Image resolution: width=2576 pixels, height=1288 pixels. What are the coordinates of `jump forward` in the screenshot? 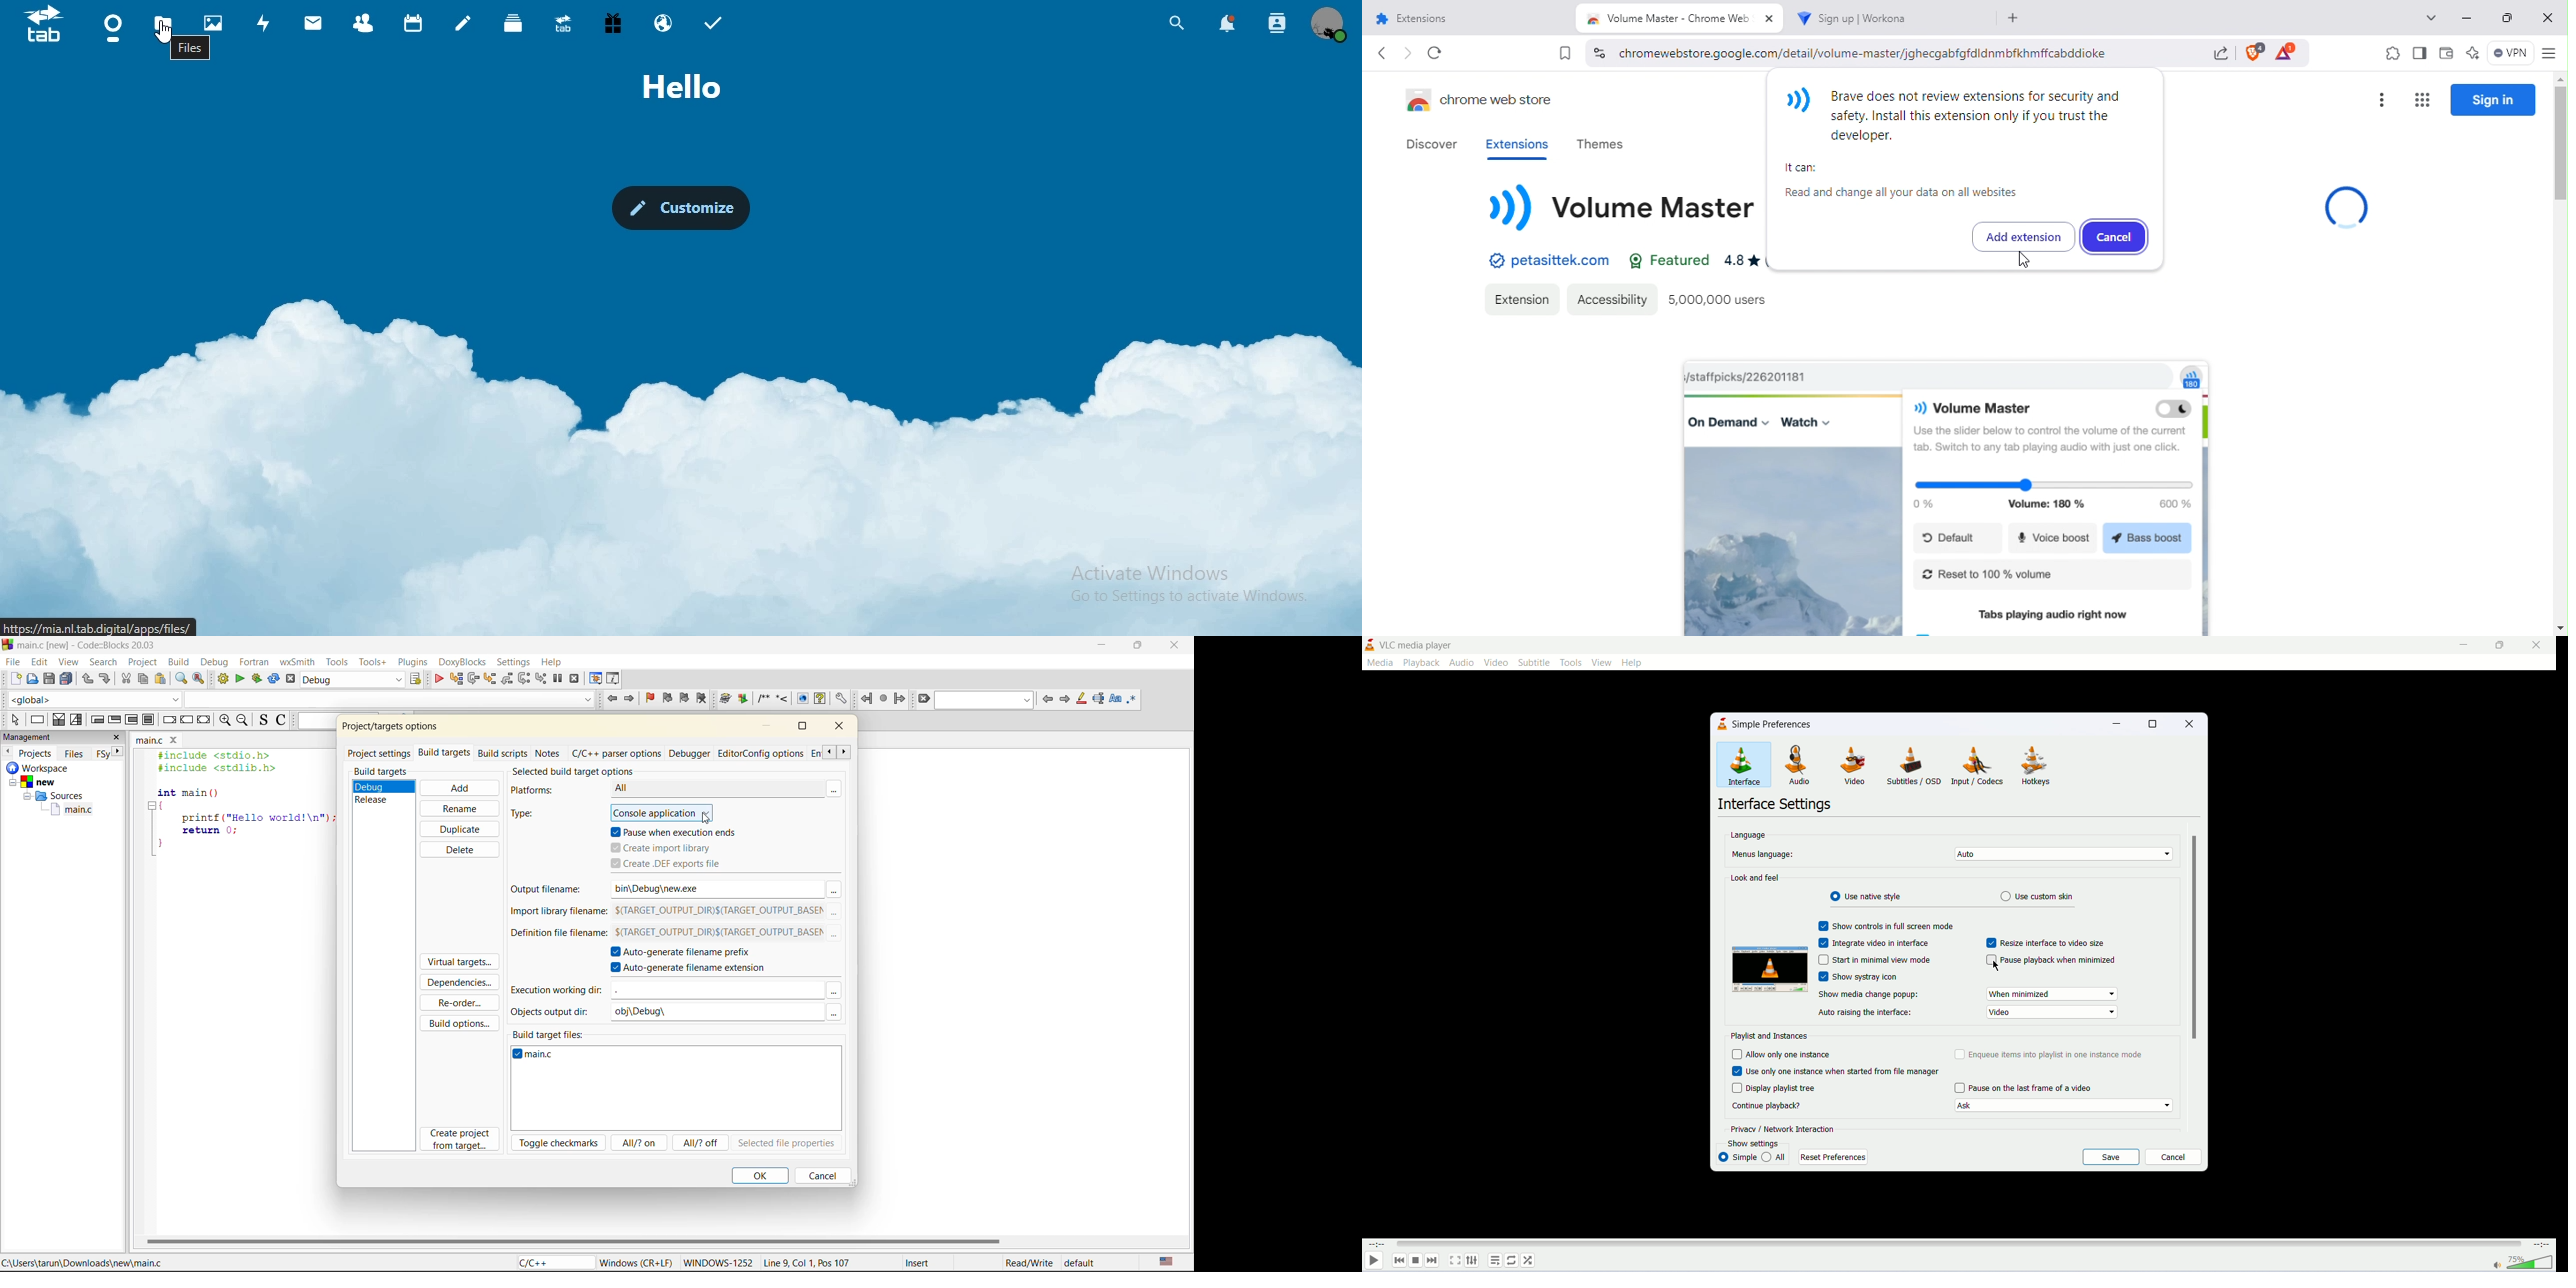 It's located at (631, 700).